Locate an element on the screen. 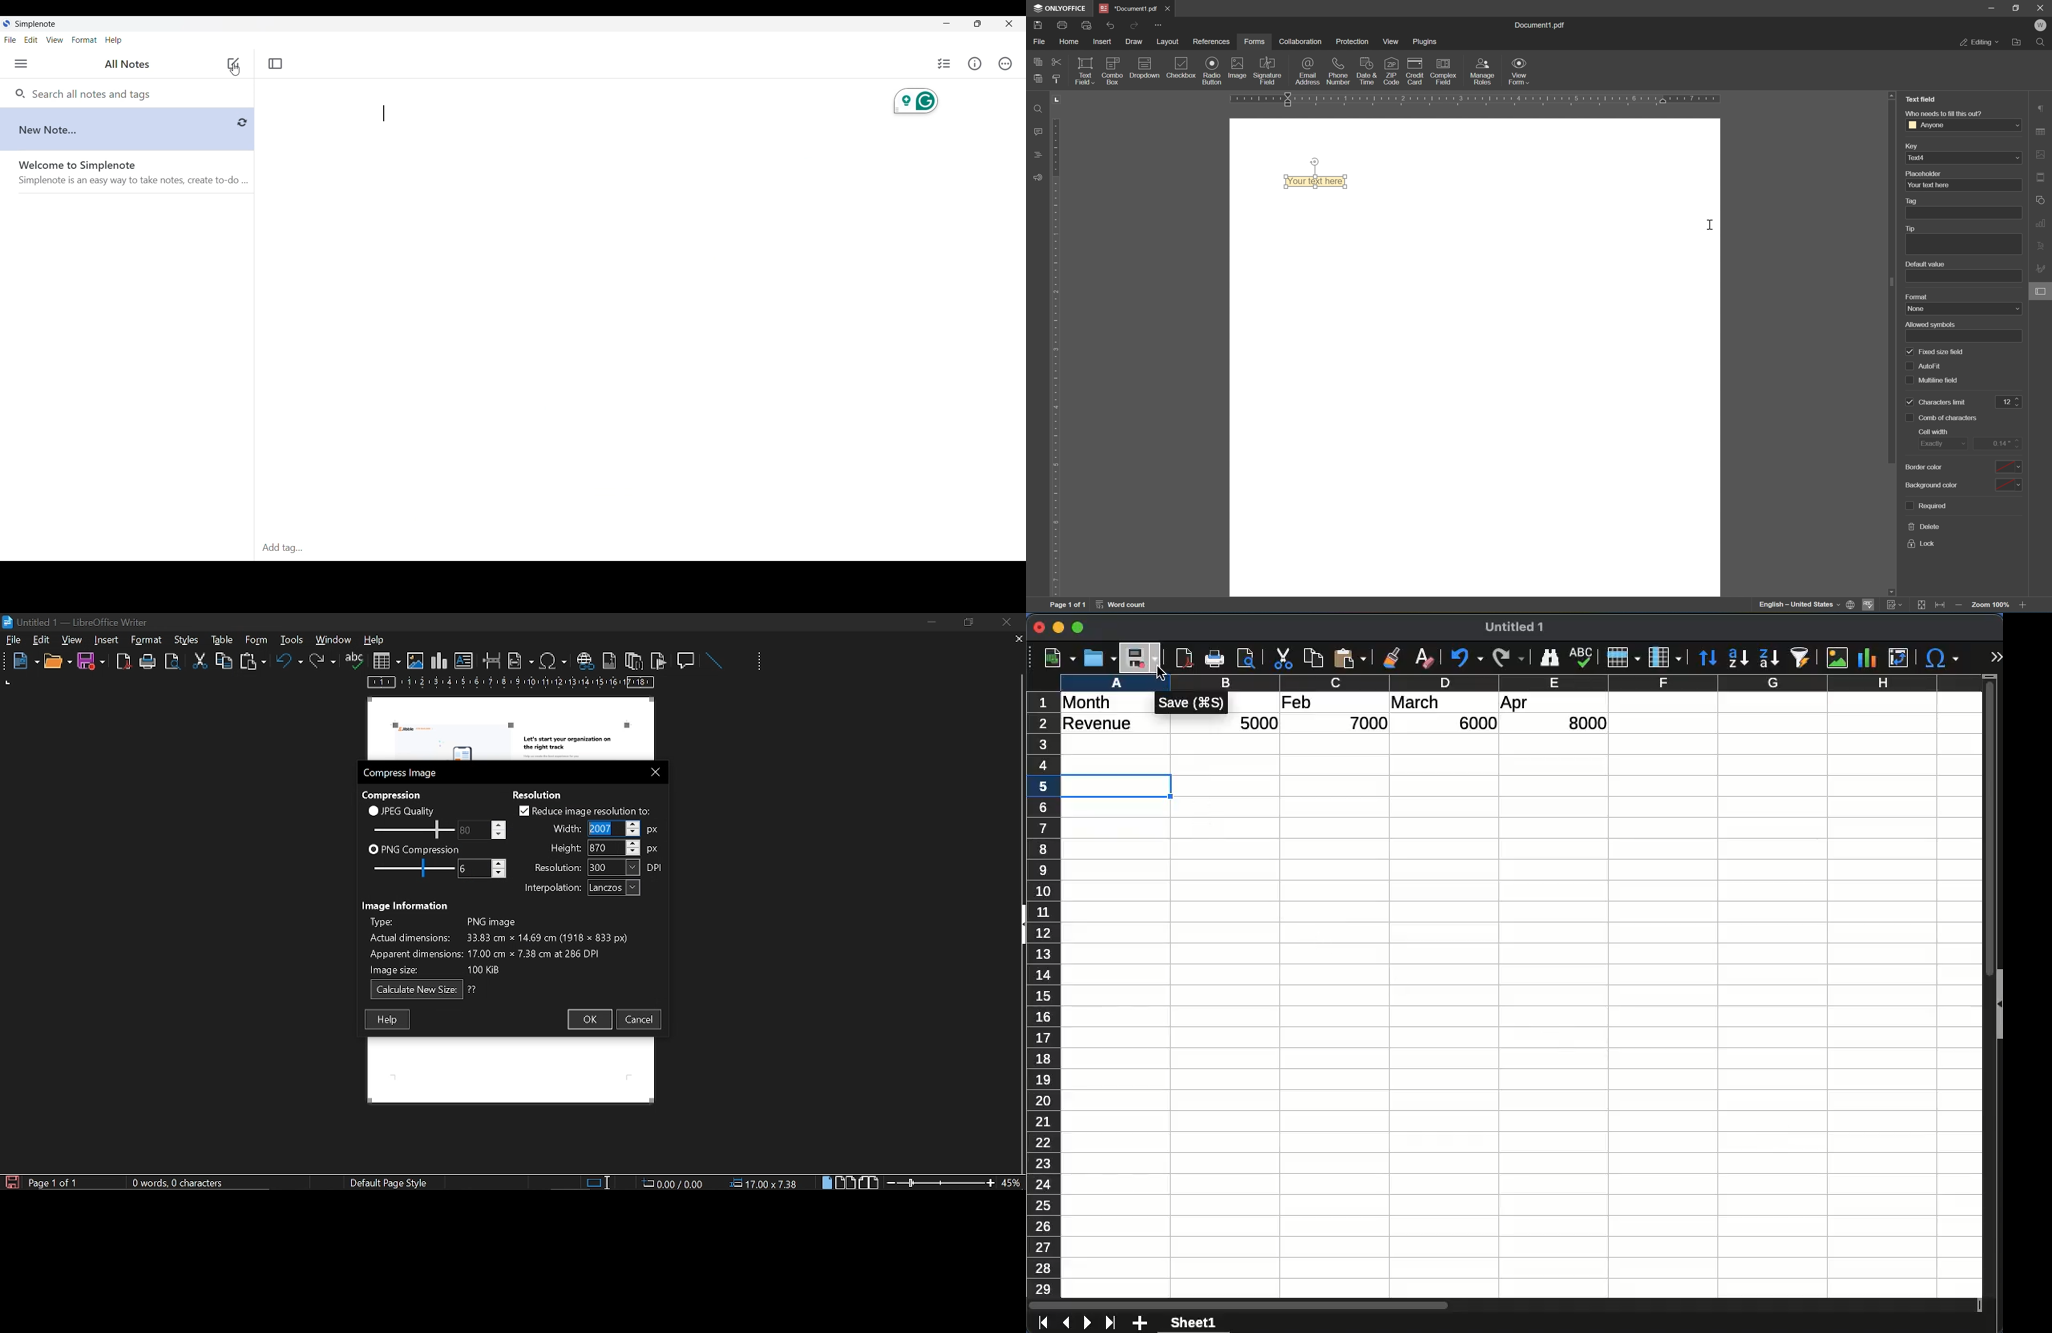 Image resolution: width=2072 pixels, height=1344 pixels. current zoom is located at coordinates (1012, 1182).